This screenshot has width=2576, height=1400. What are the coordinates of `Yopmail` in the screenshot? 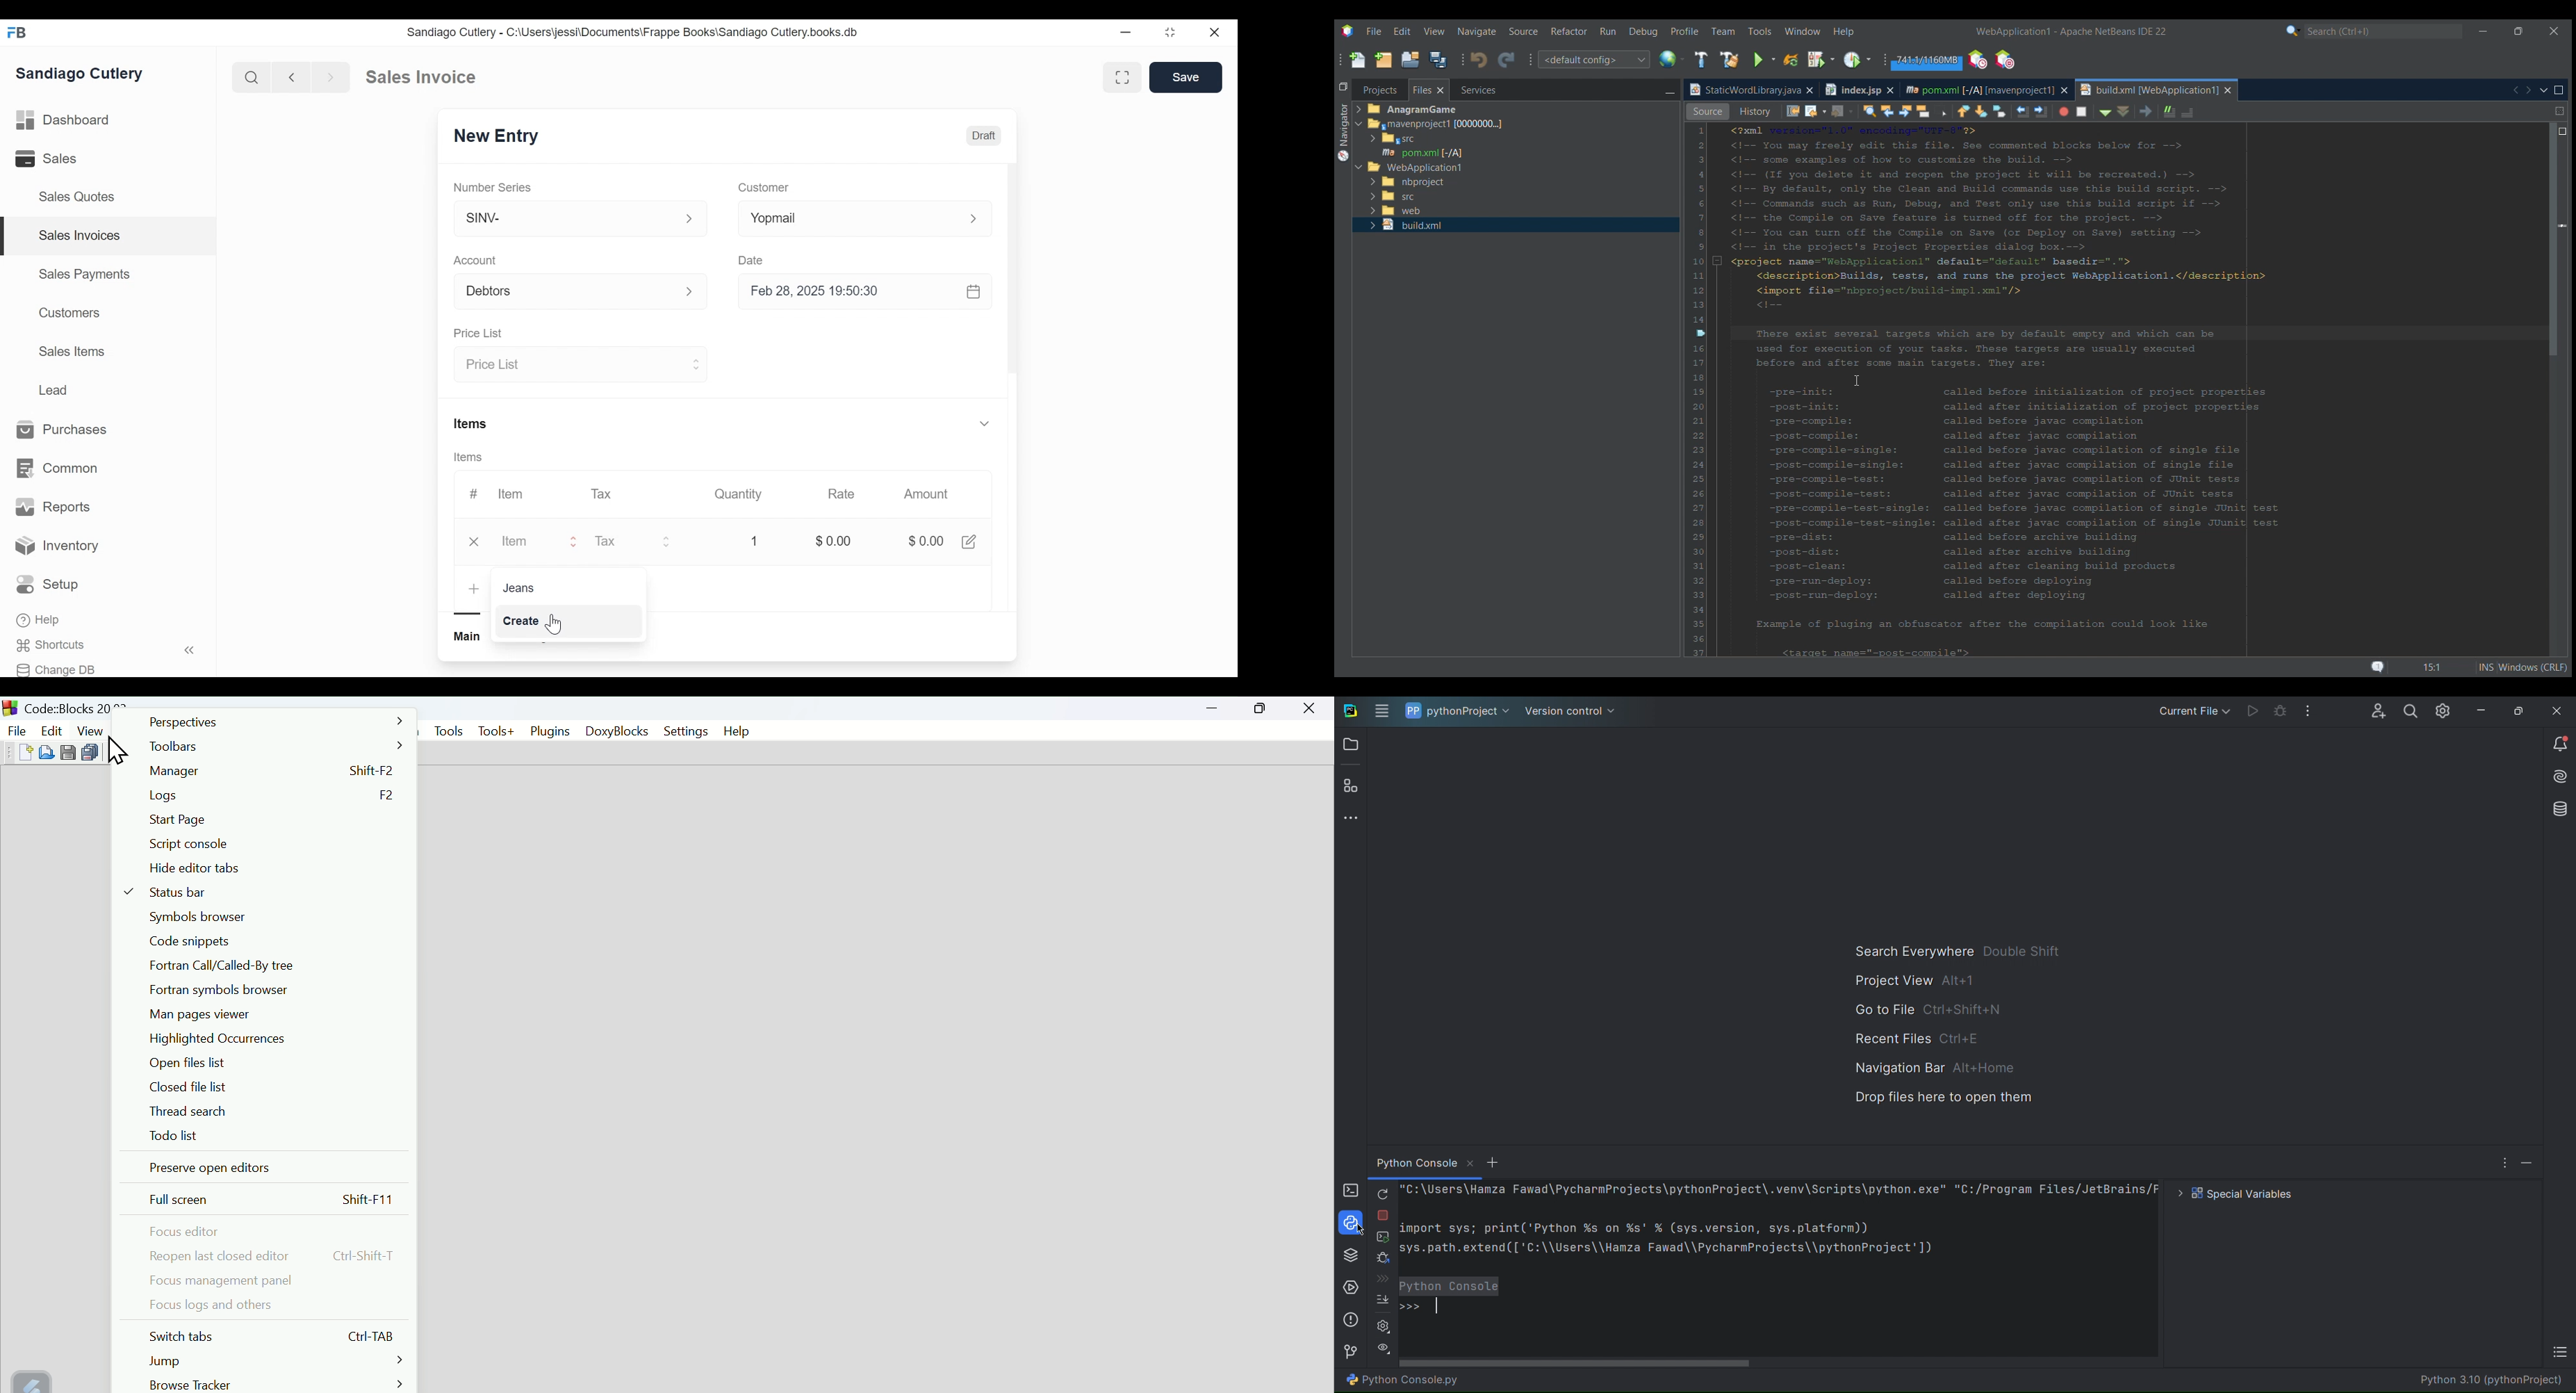 It's located at (865, 218).